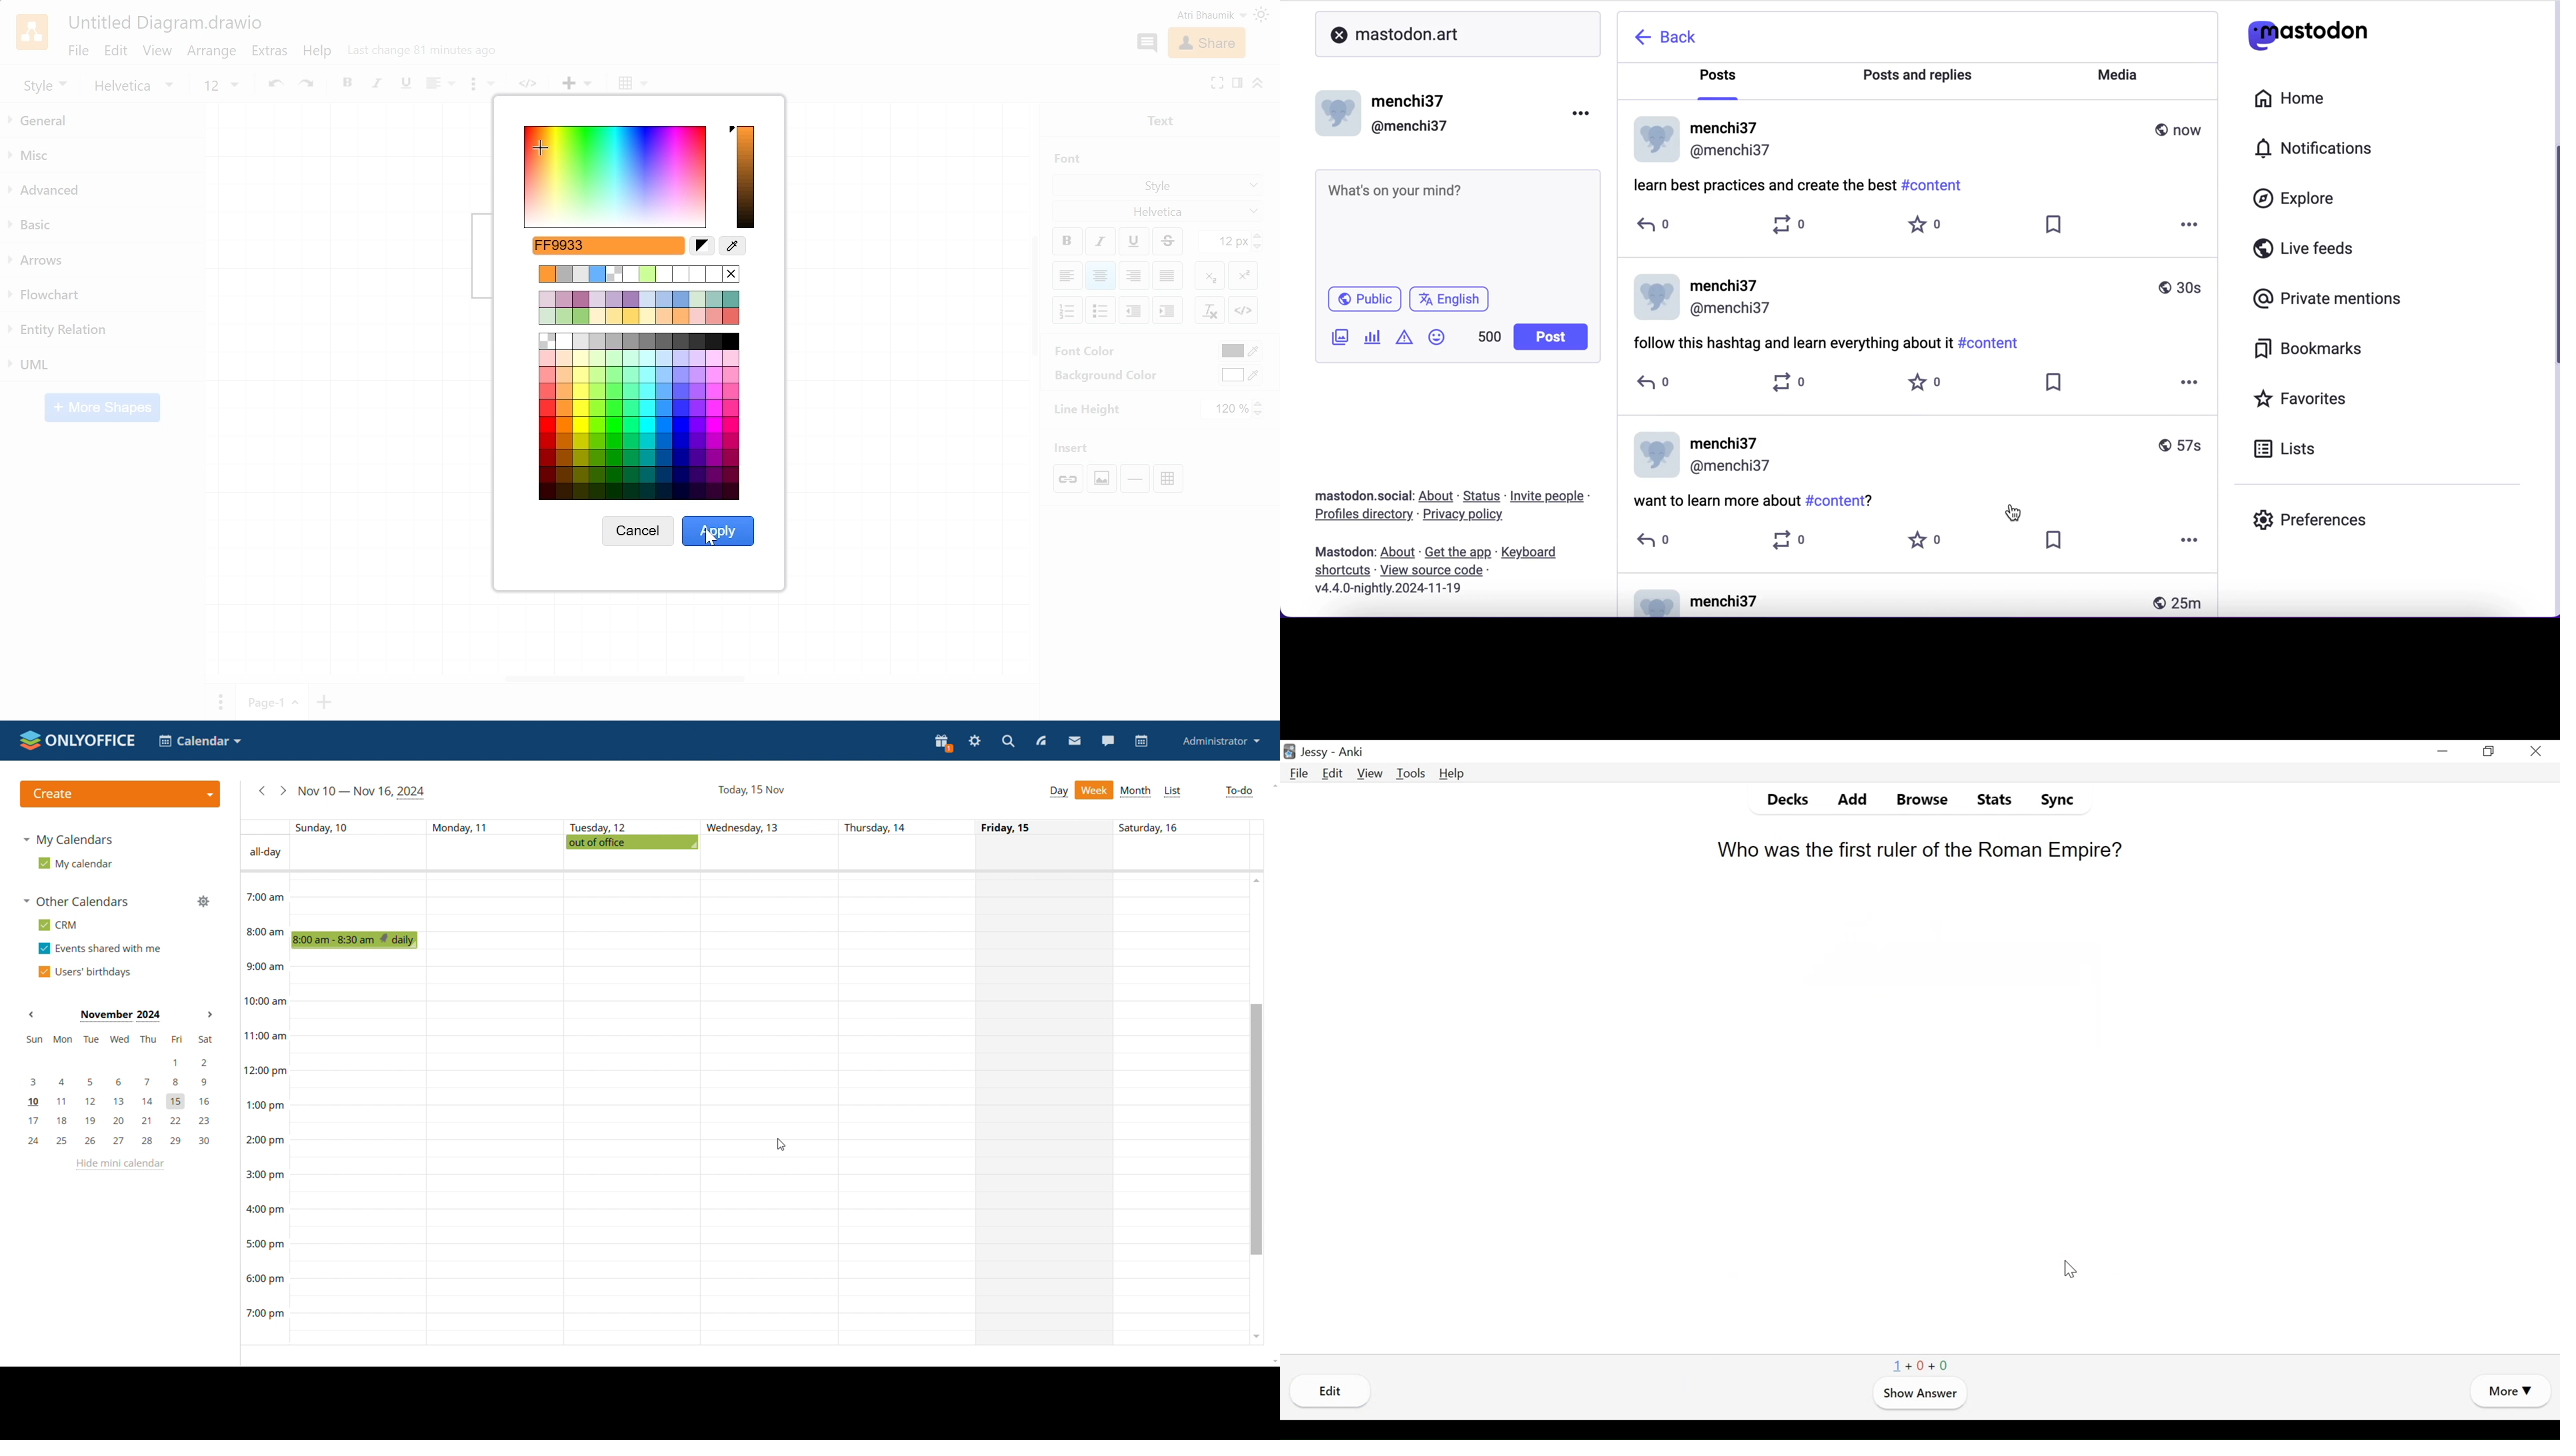  Describe the element at coordinates (1432, 570) in the screenshot. I see `` at that location.